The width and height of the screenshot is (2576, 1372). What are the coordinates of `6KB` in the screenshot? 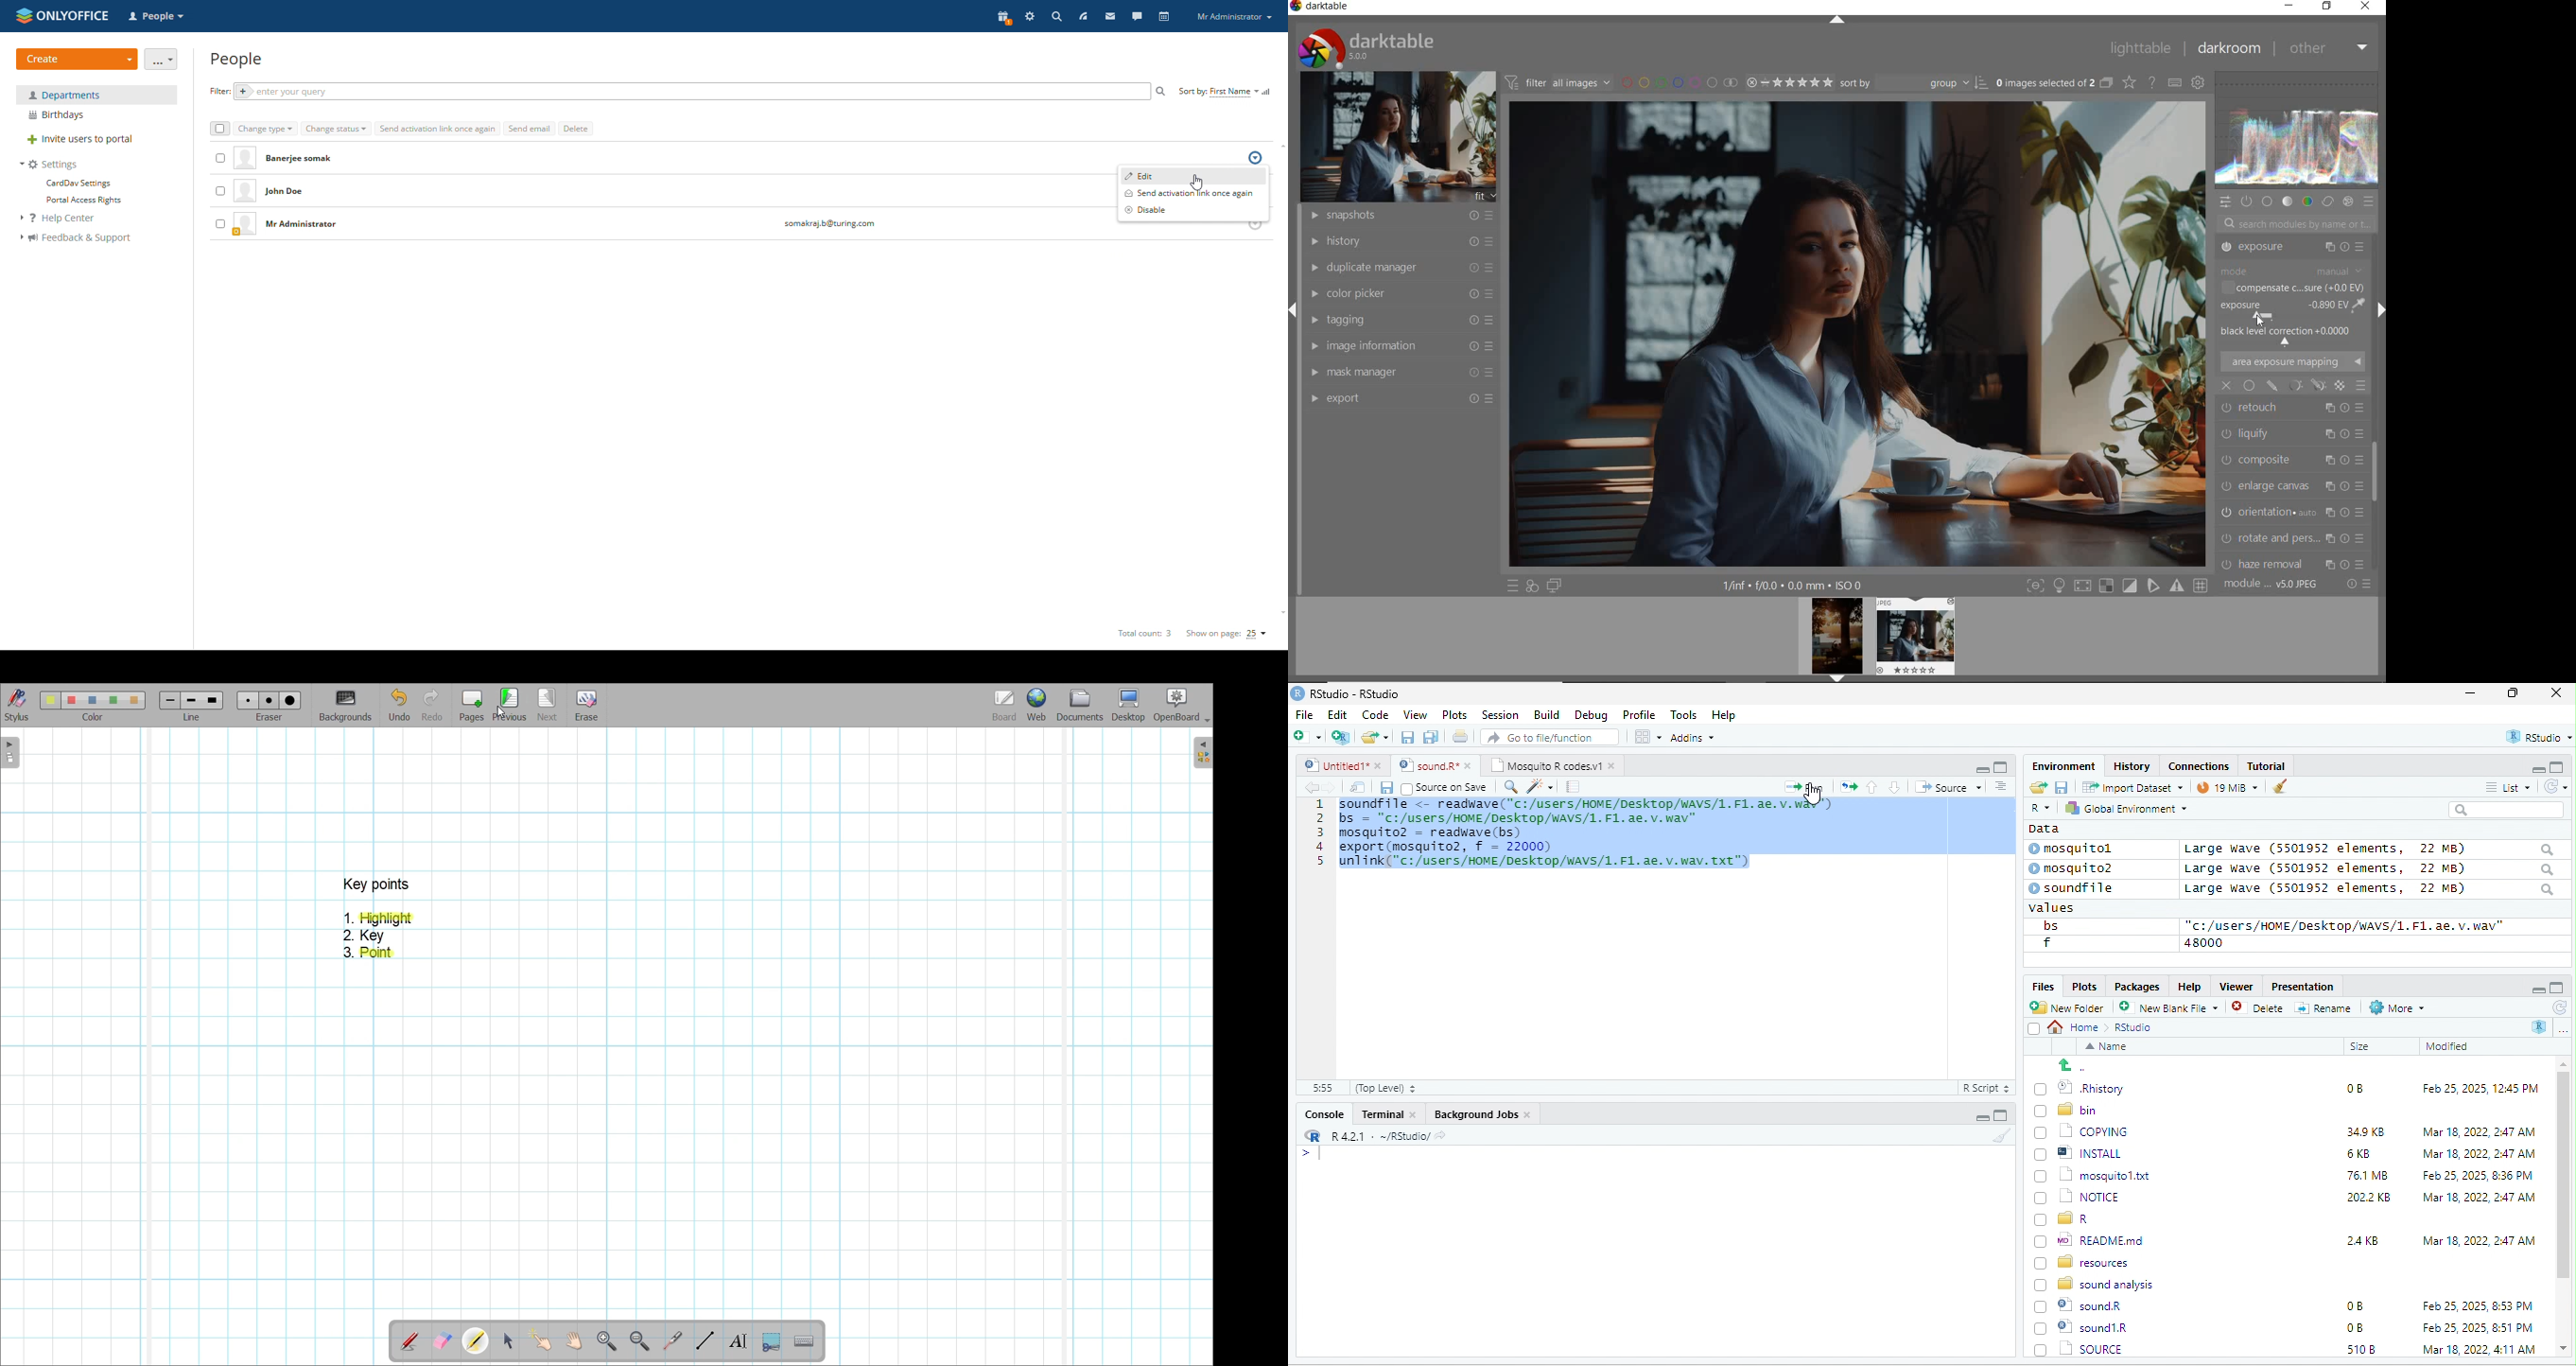 It's located at (2359, 1154).